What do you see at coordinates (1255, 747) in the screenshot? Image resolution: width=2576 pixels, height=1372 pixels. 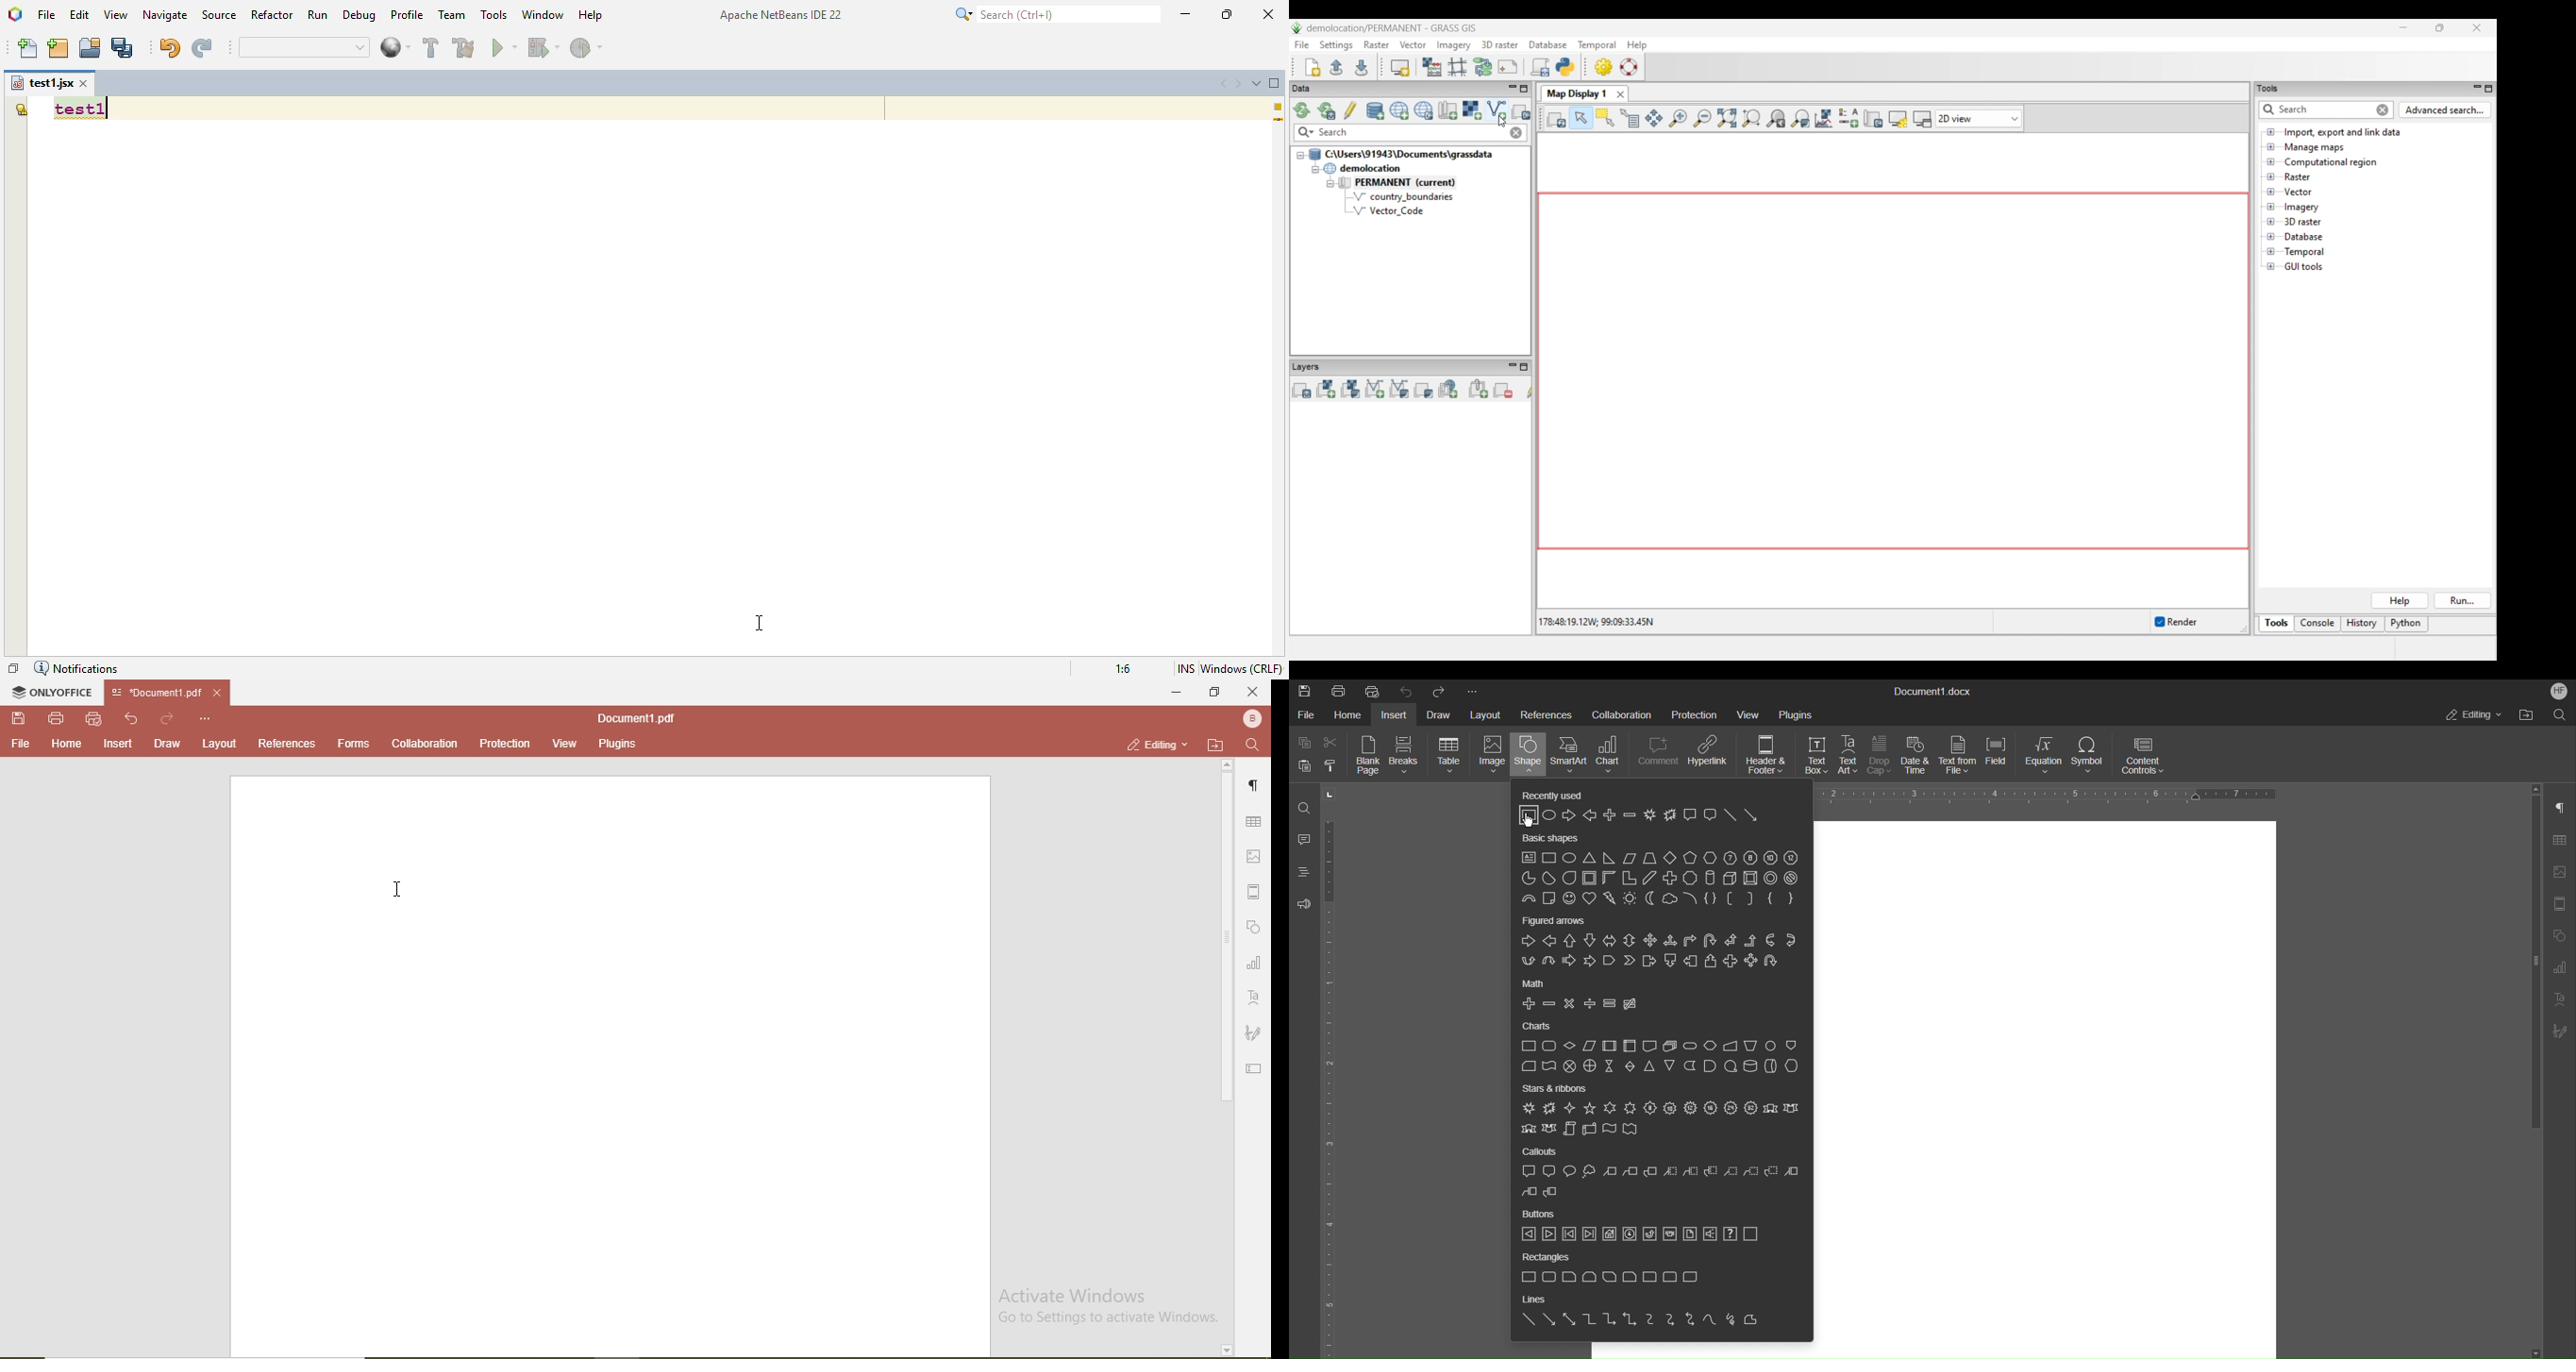 I see `search` at bounding box center [1255, 747].